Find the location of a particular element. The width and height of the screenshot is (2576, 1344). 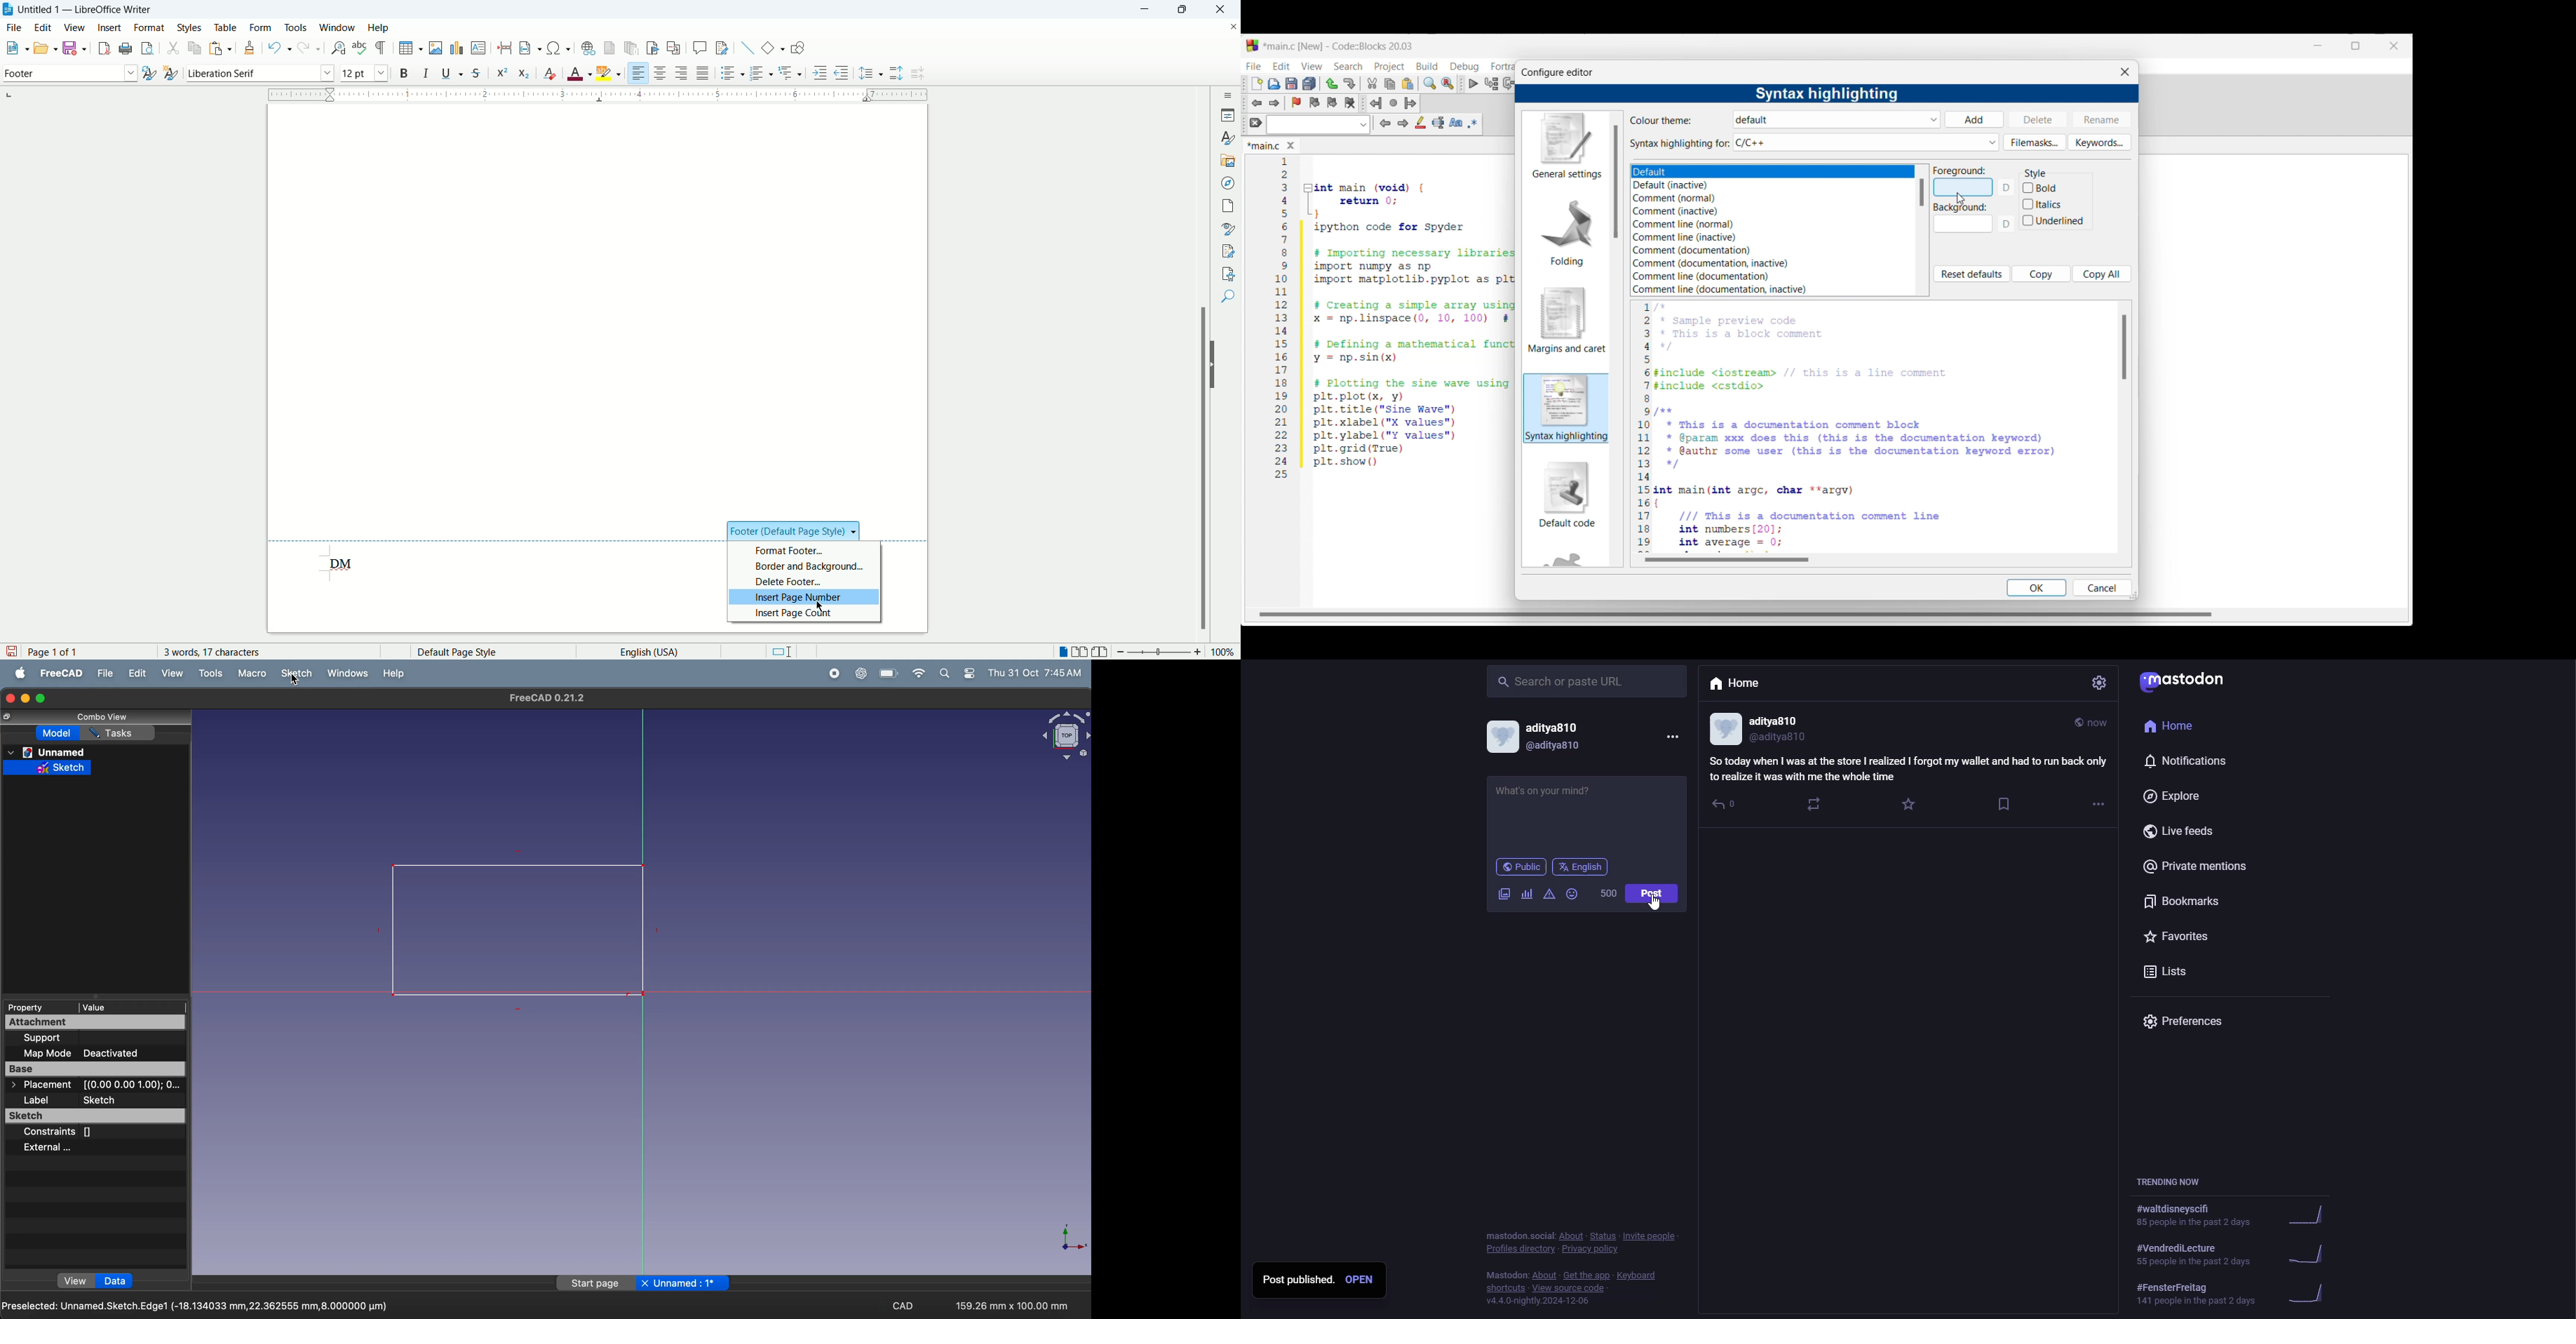

page name is located at coordinates (642, 1285).